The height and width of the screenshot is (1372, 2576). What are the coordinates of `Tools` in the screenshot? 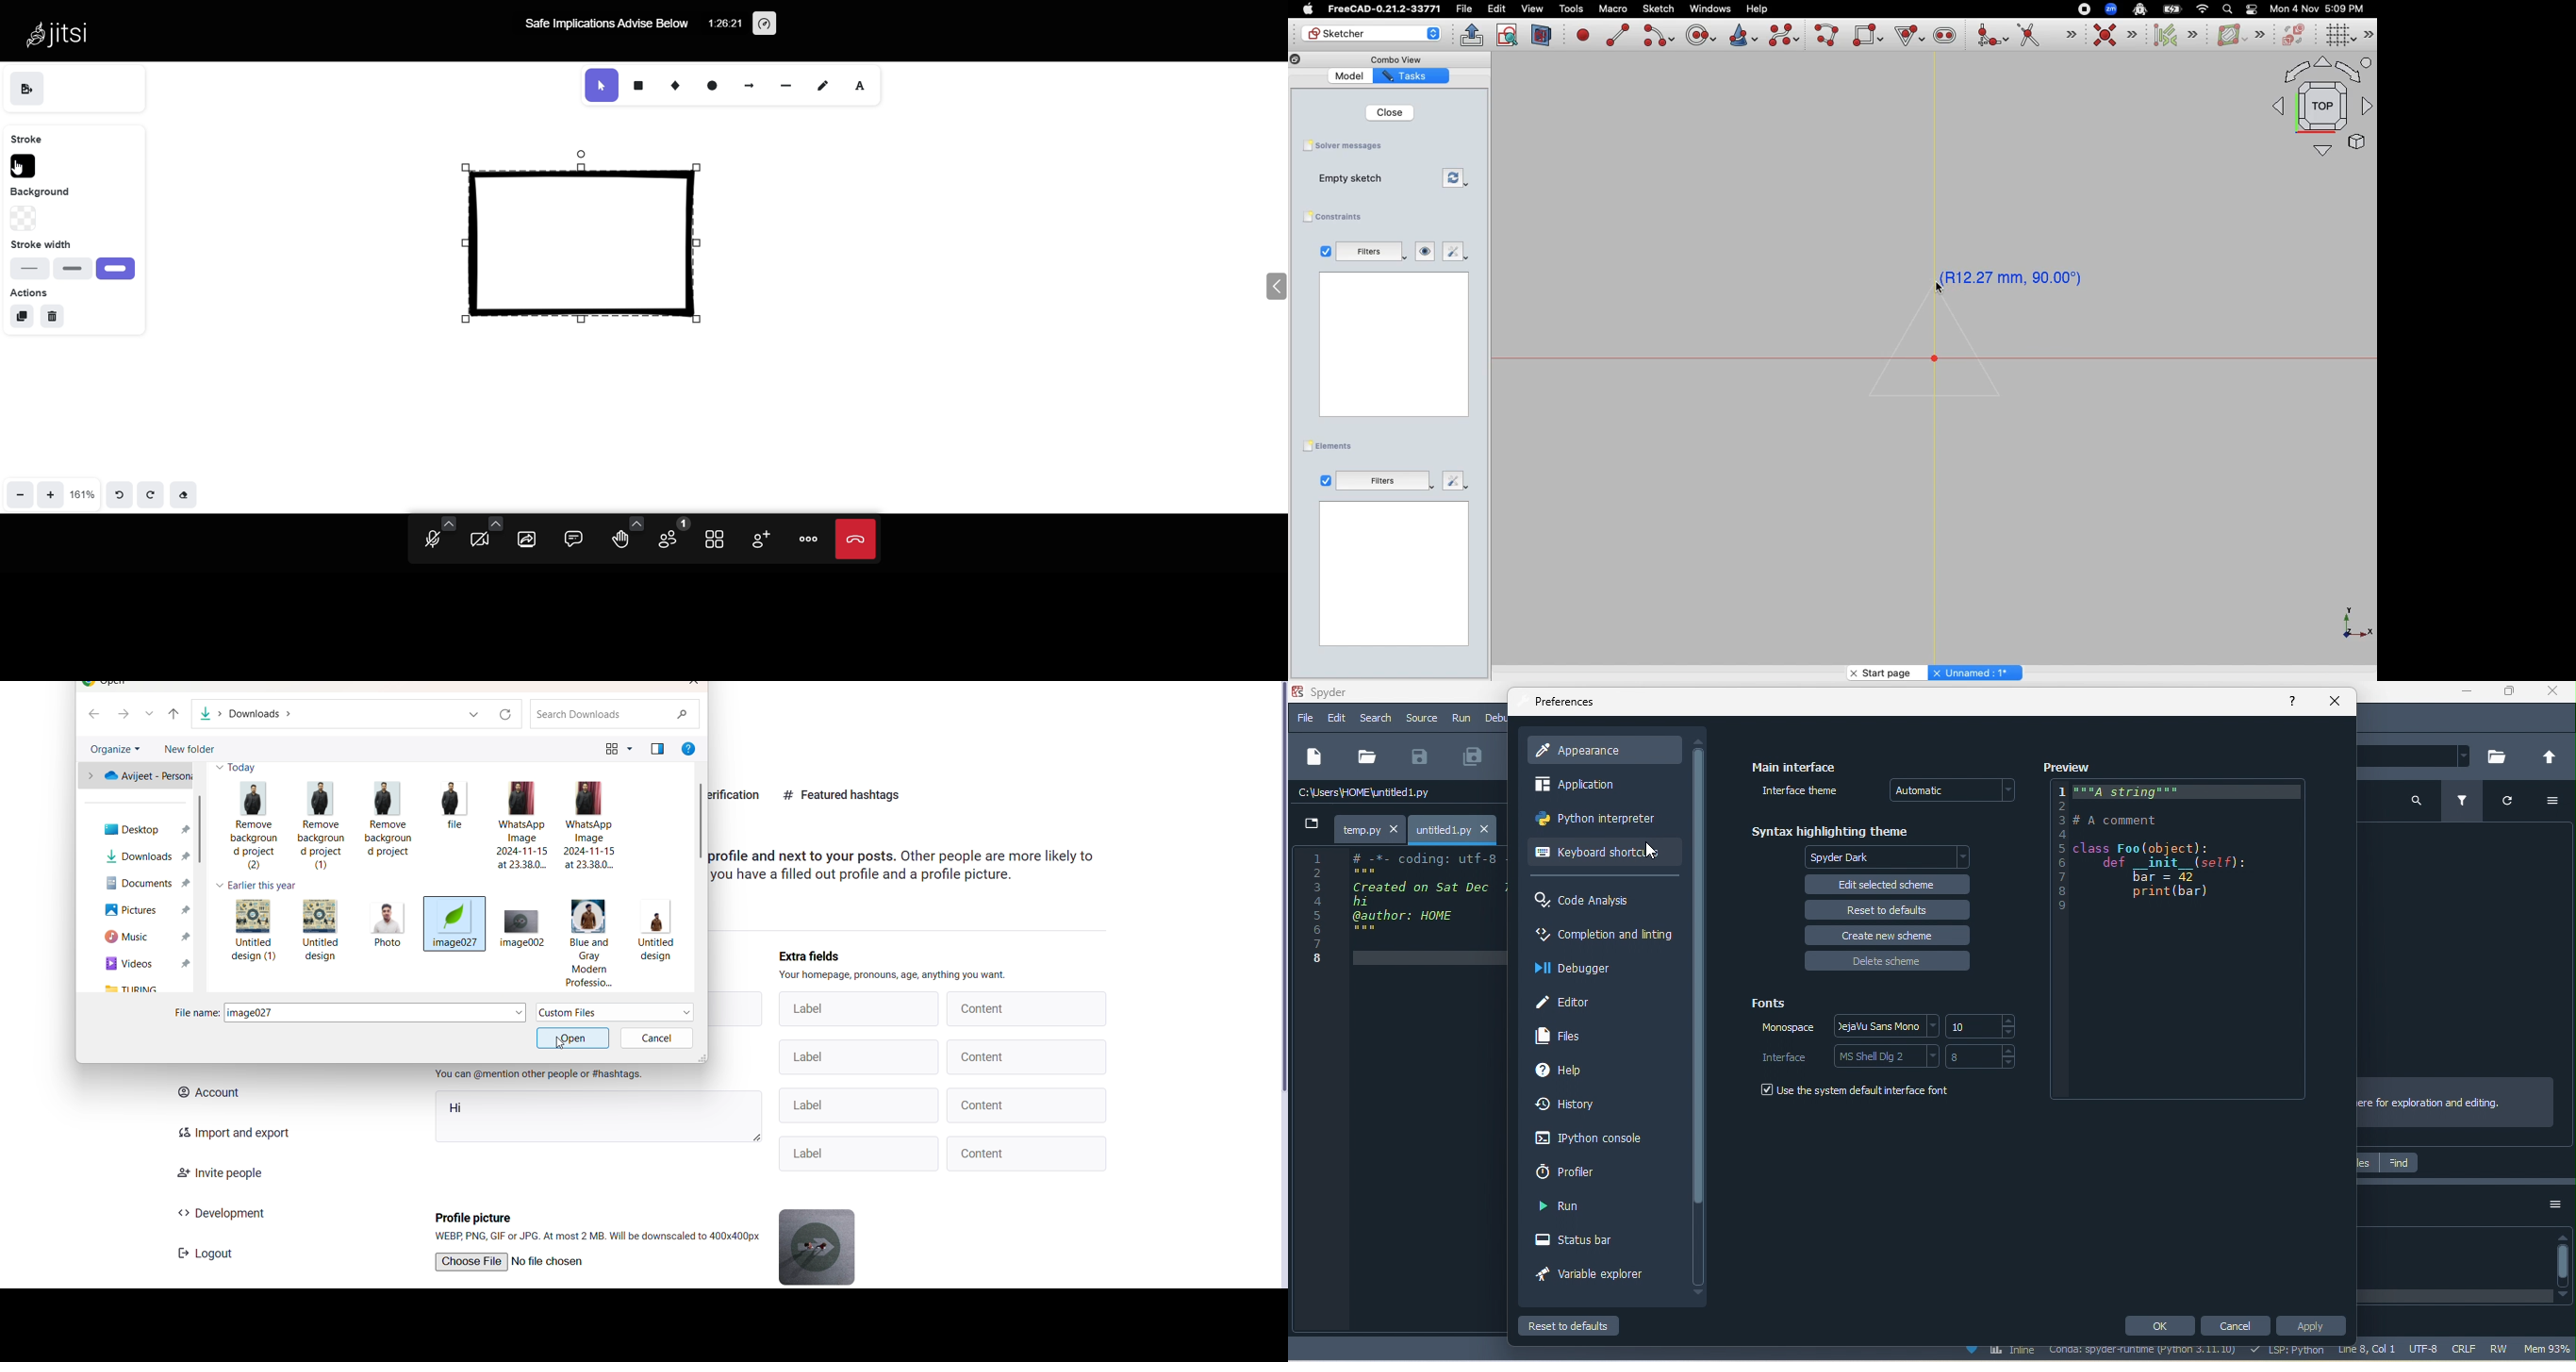 It's located at (1571, 10).